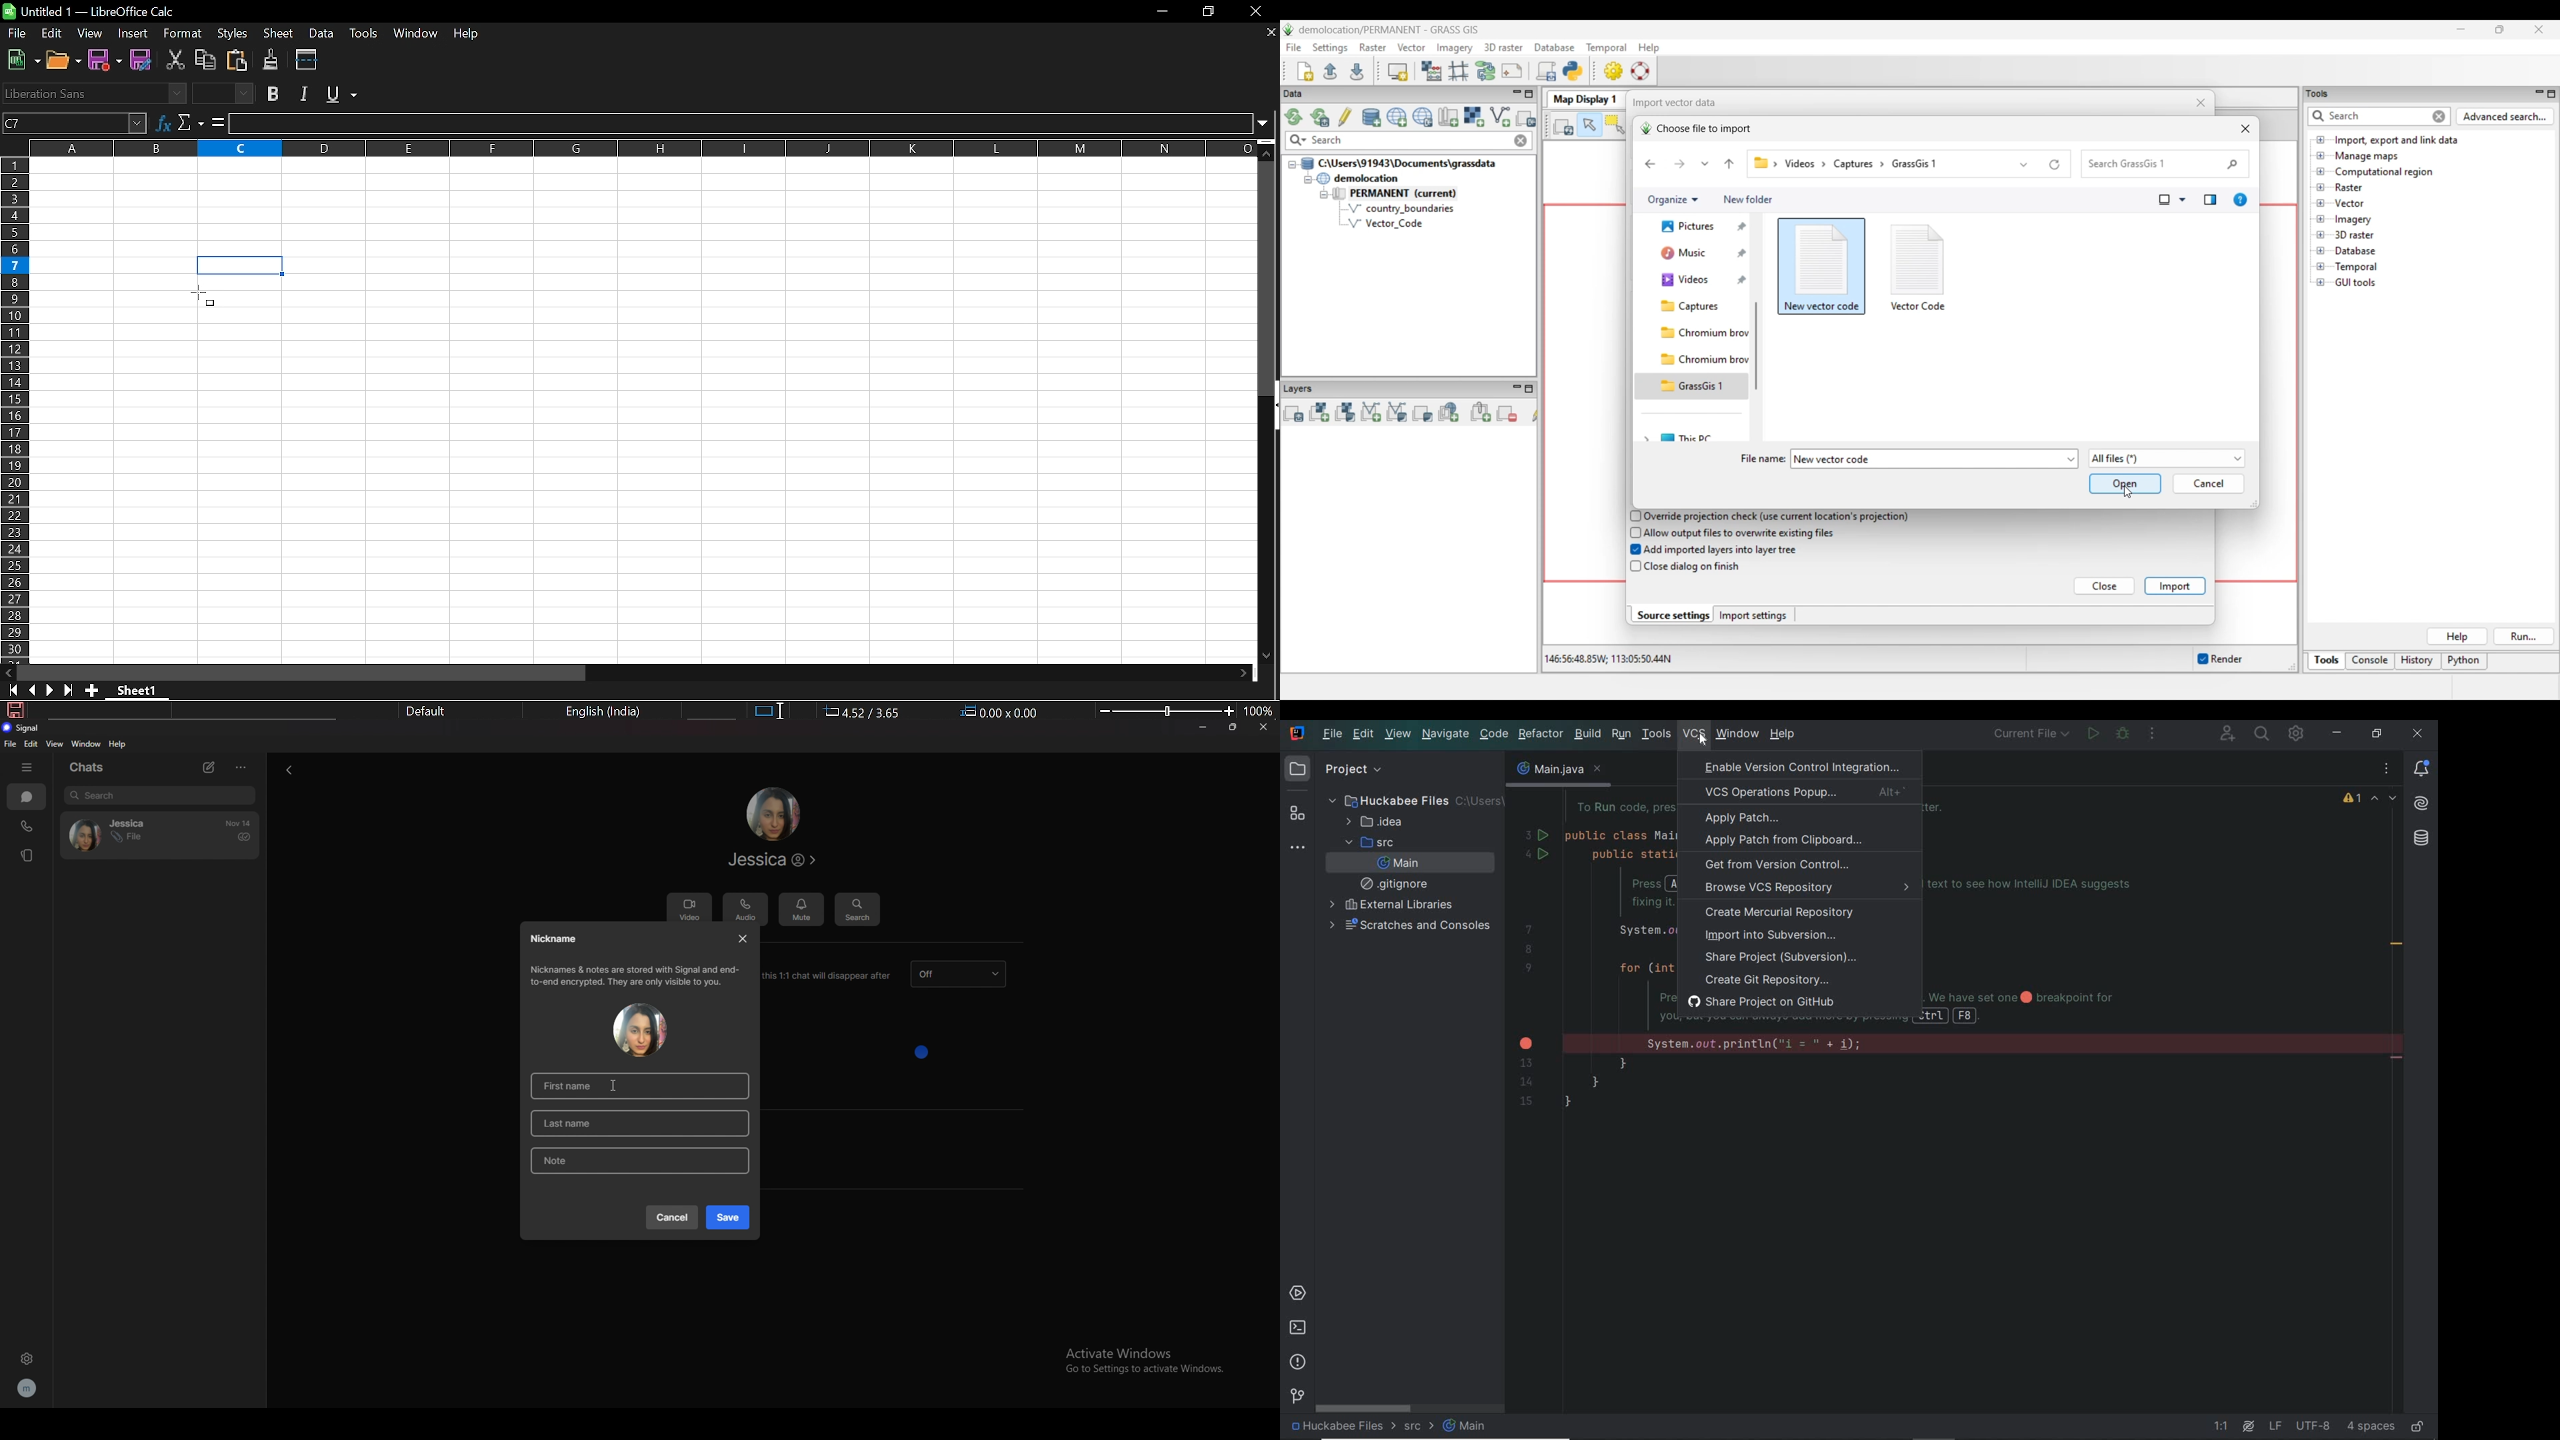  Describe the element at coordinates (321, 33) in the screenshot. I see `Data` at that location.